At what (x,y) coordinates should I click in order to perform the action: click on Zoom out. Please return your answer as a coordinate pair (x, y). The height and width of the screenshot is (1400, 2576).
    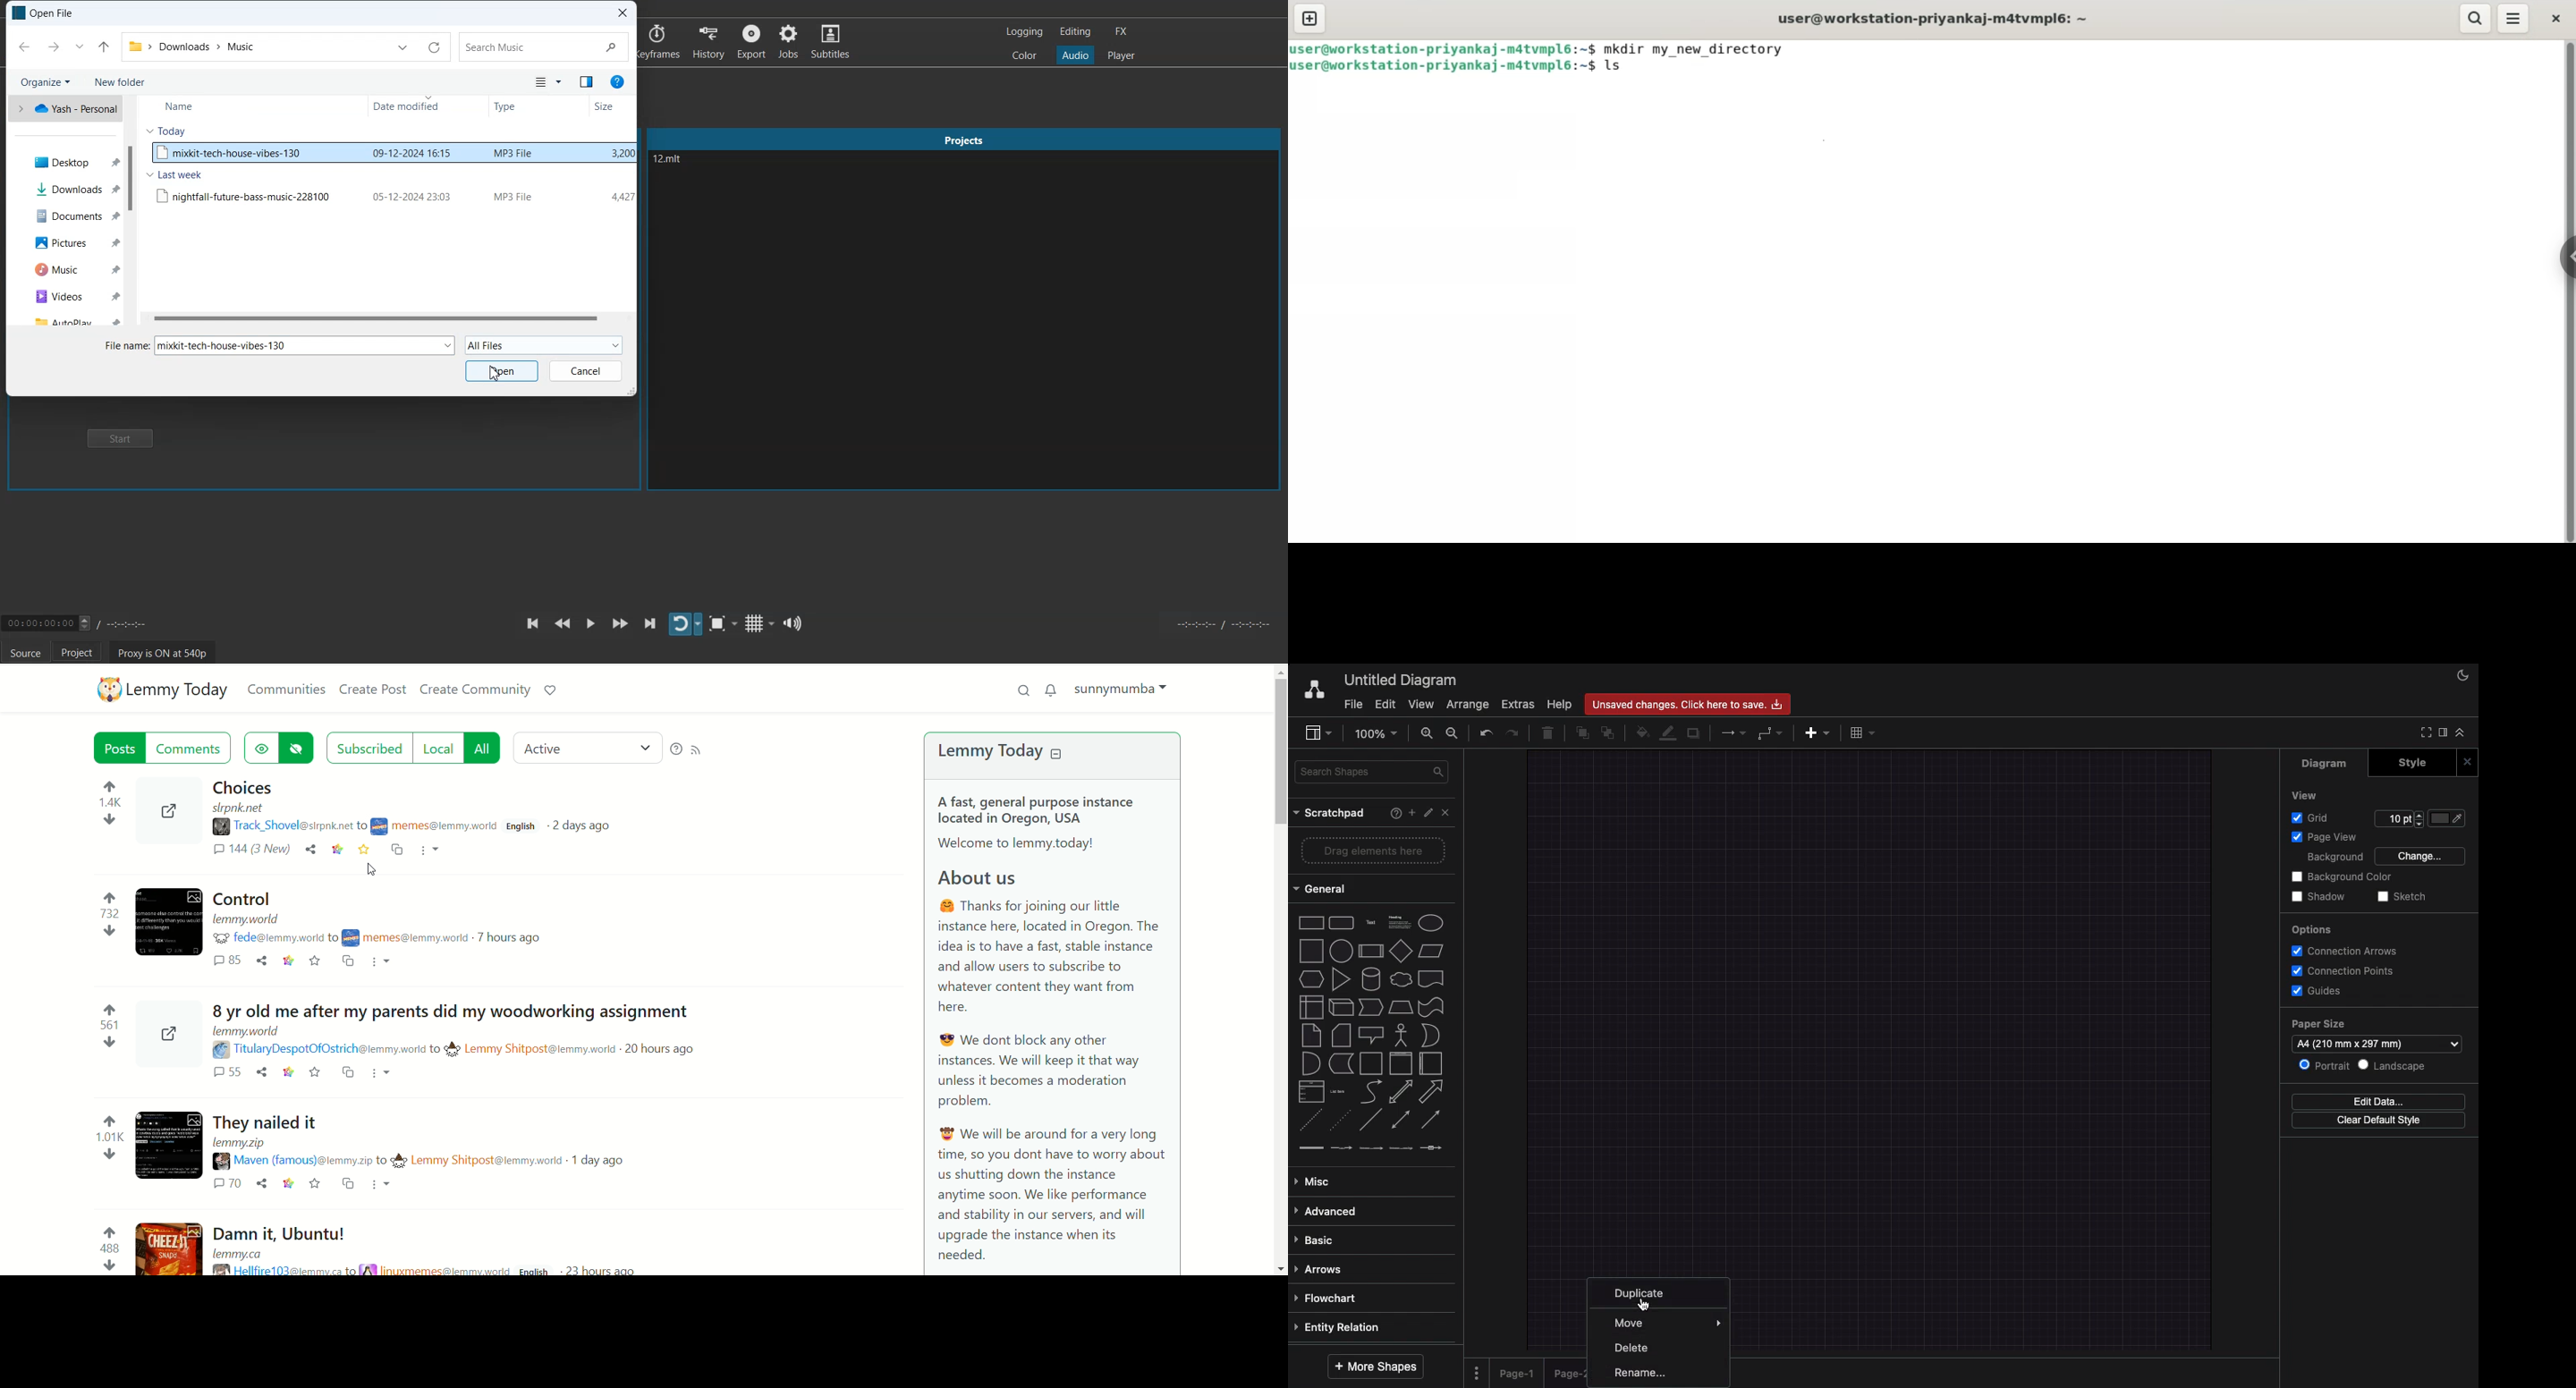
    Looking at the image, I should click on (1453, 735).